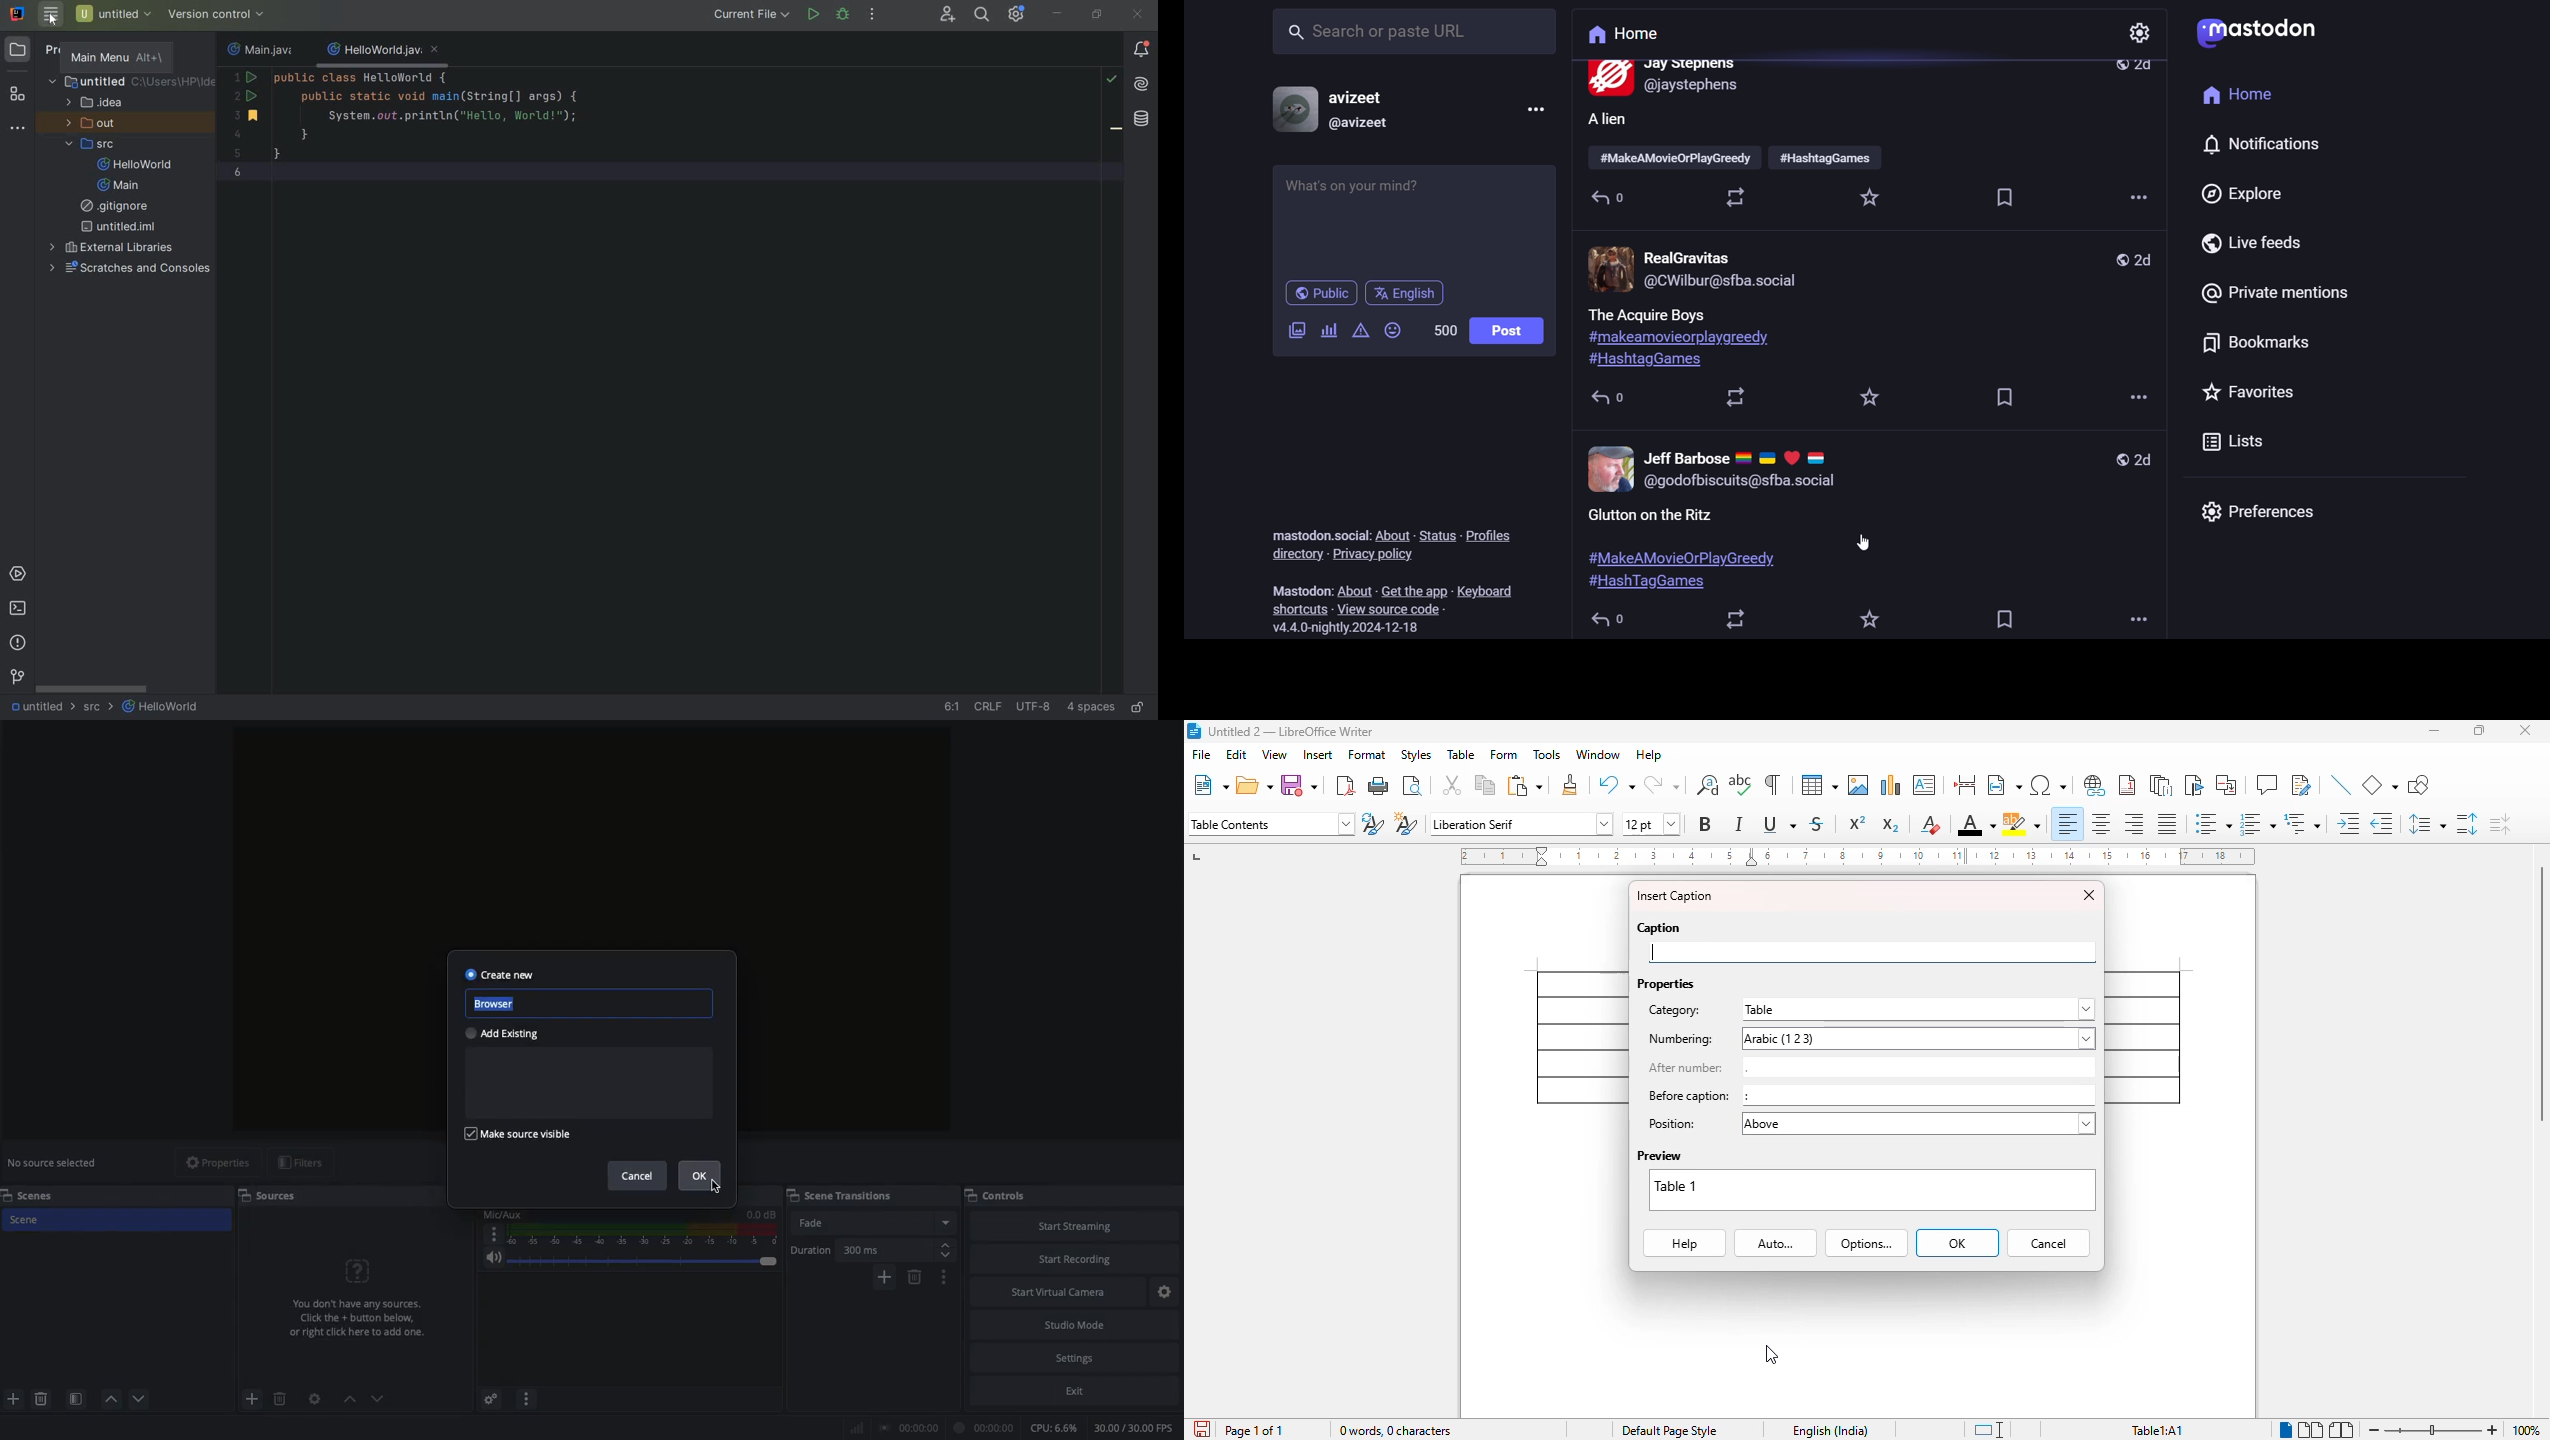  I want to click on Add existing , so click(507, 1035).